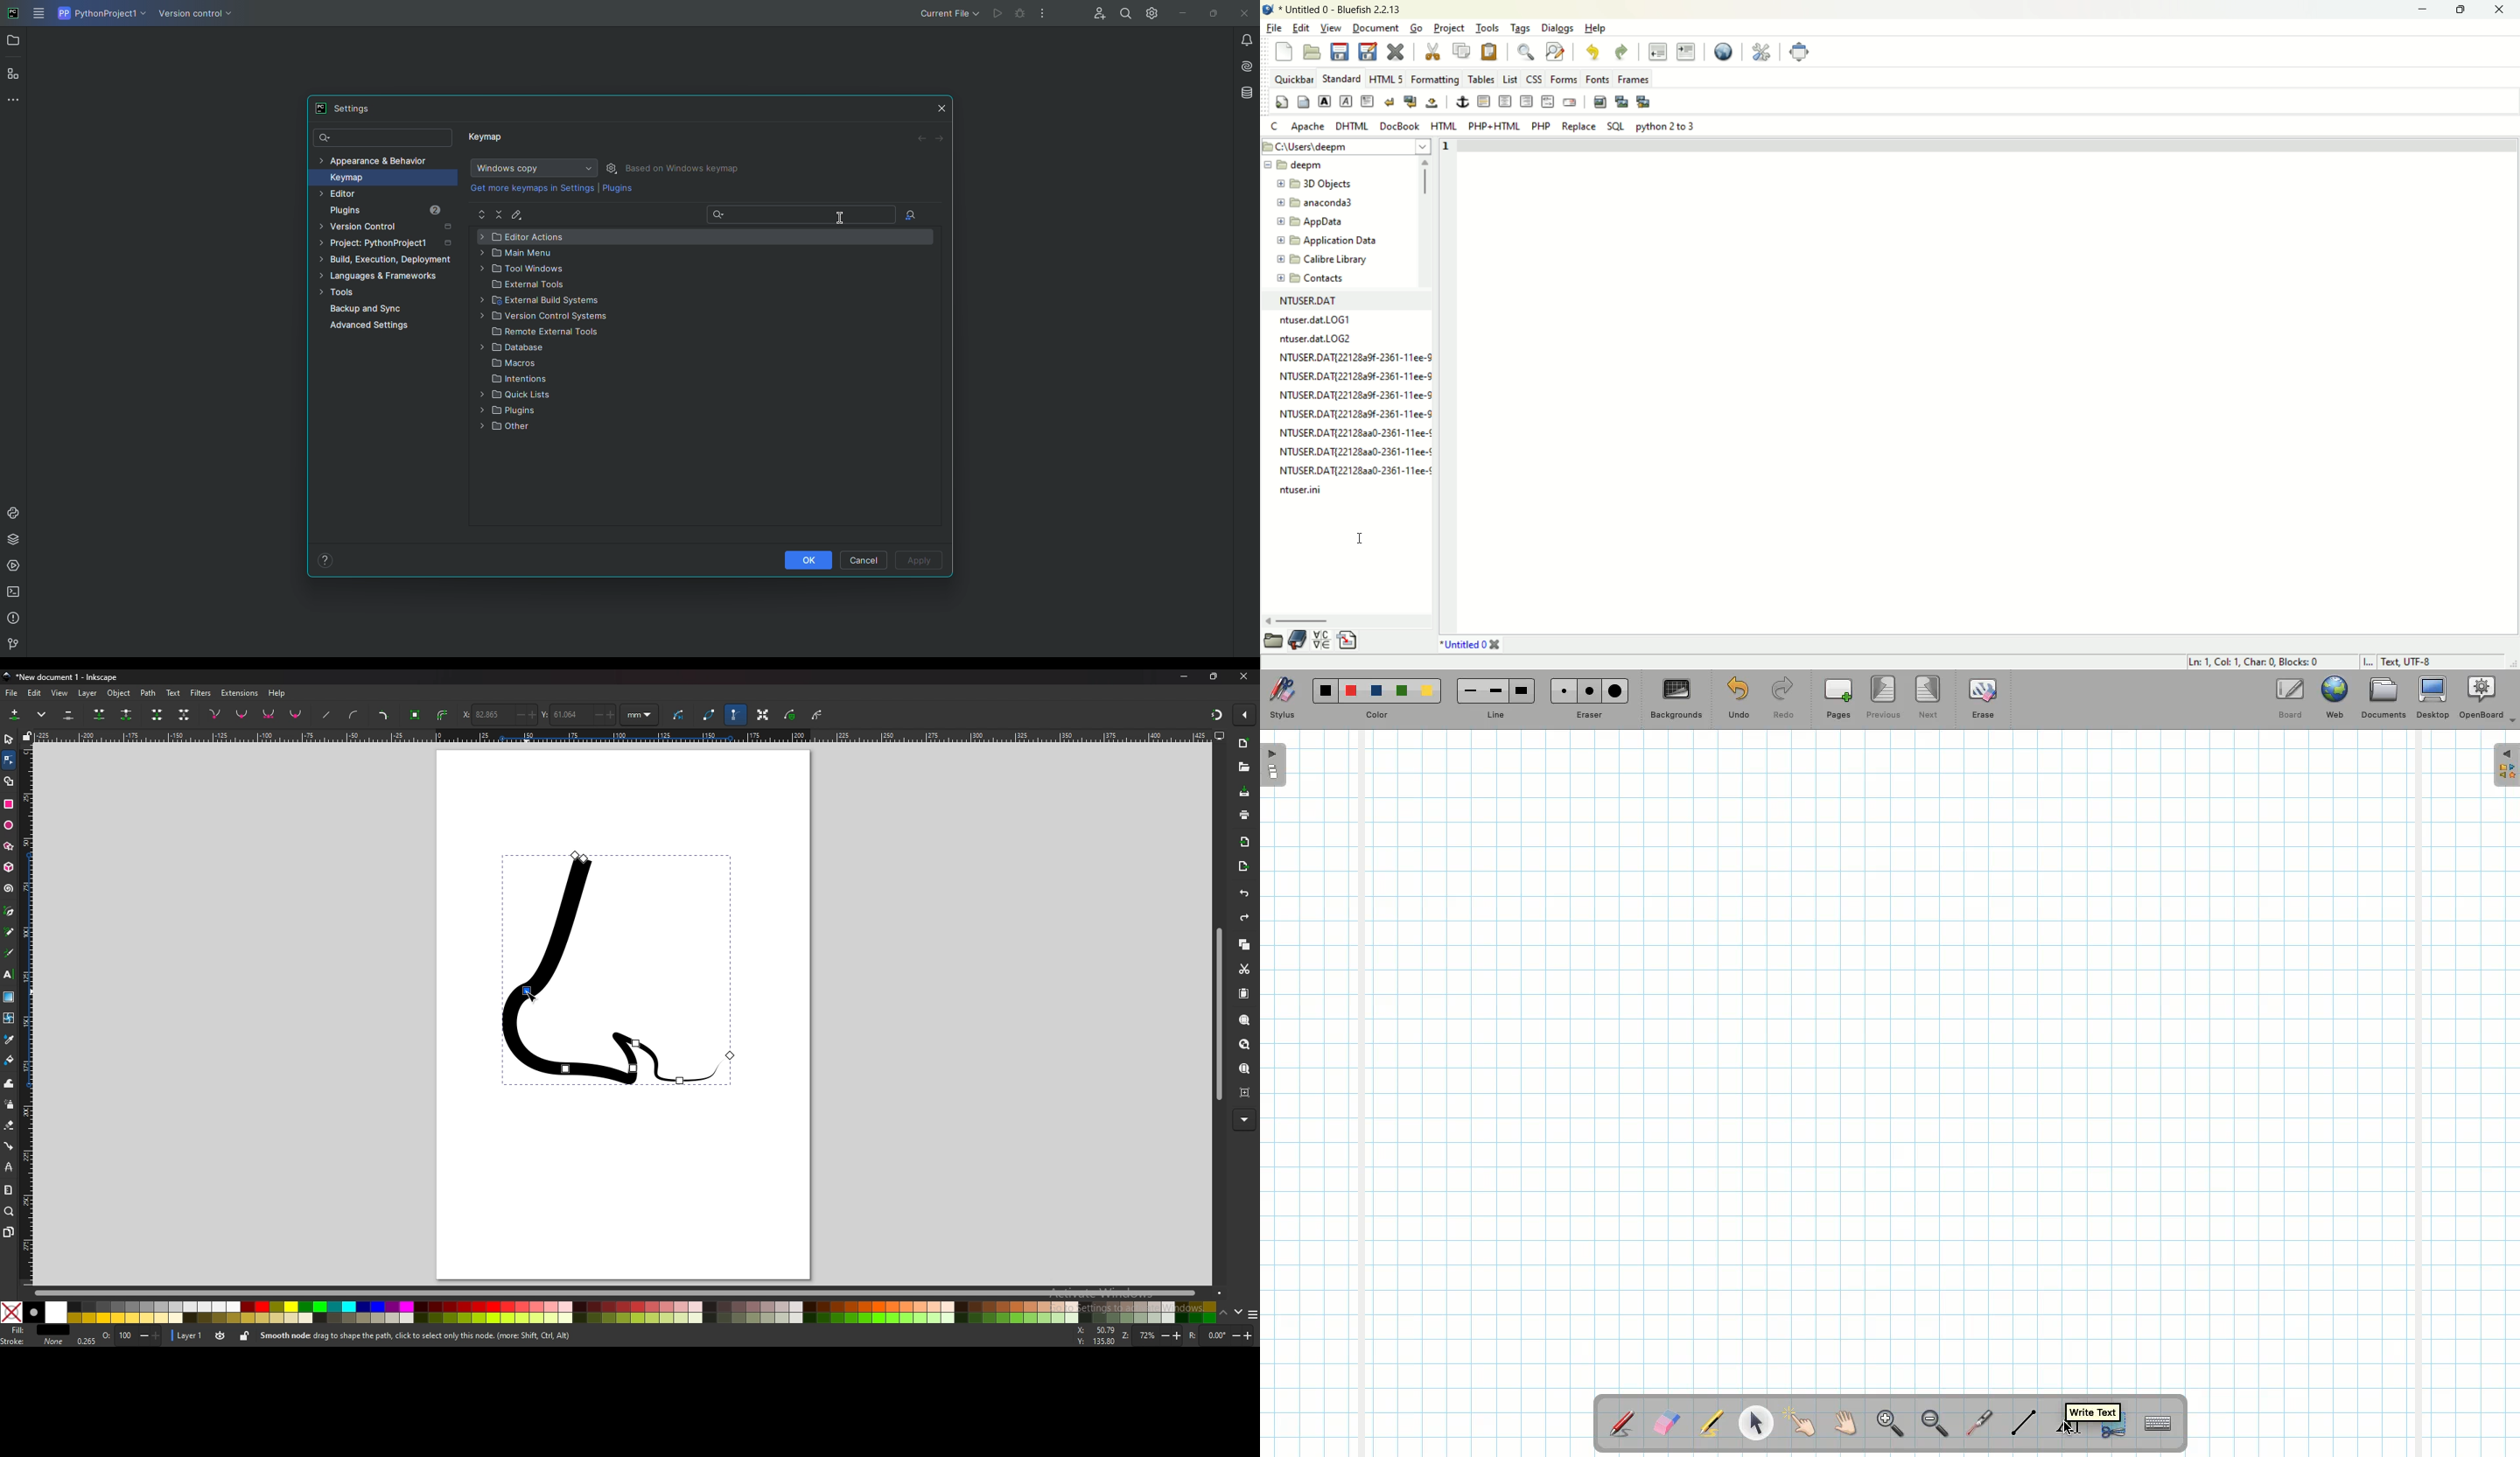 The height and width of the screenshot is (1484, 2520). What do you see at coordinates (1316, 338) in the screenshot?
I see `ntuser.dat.LOG2` at bounding box center [1316, 338].